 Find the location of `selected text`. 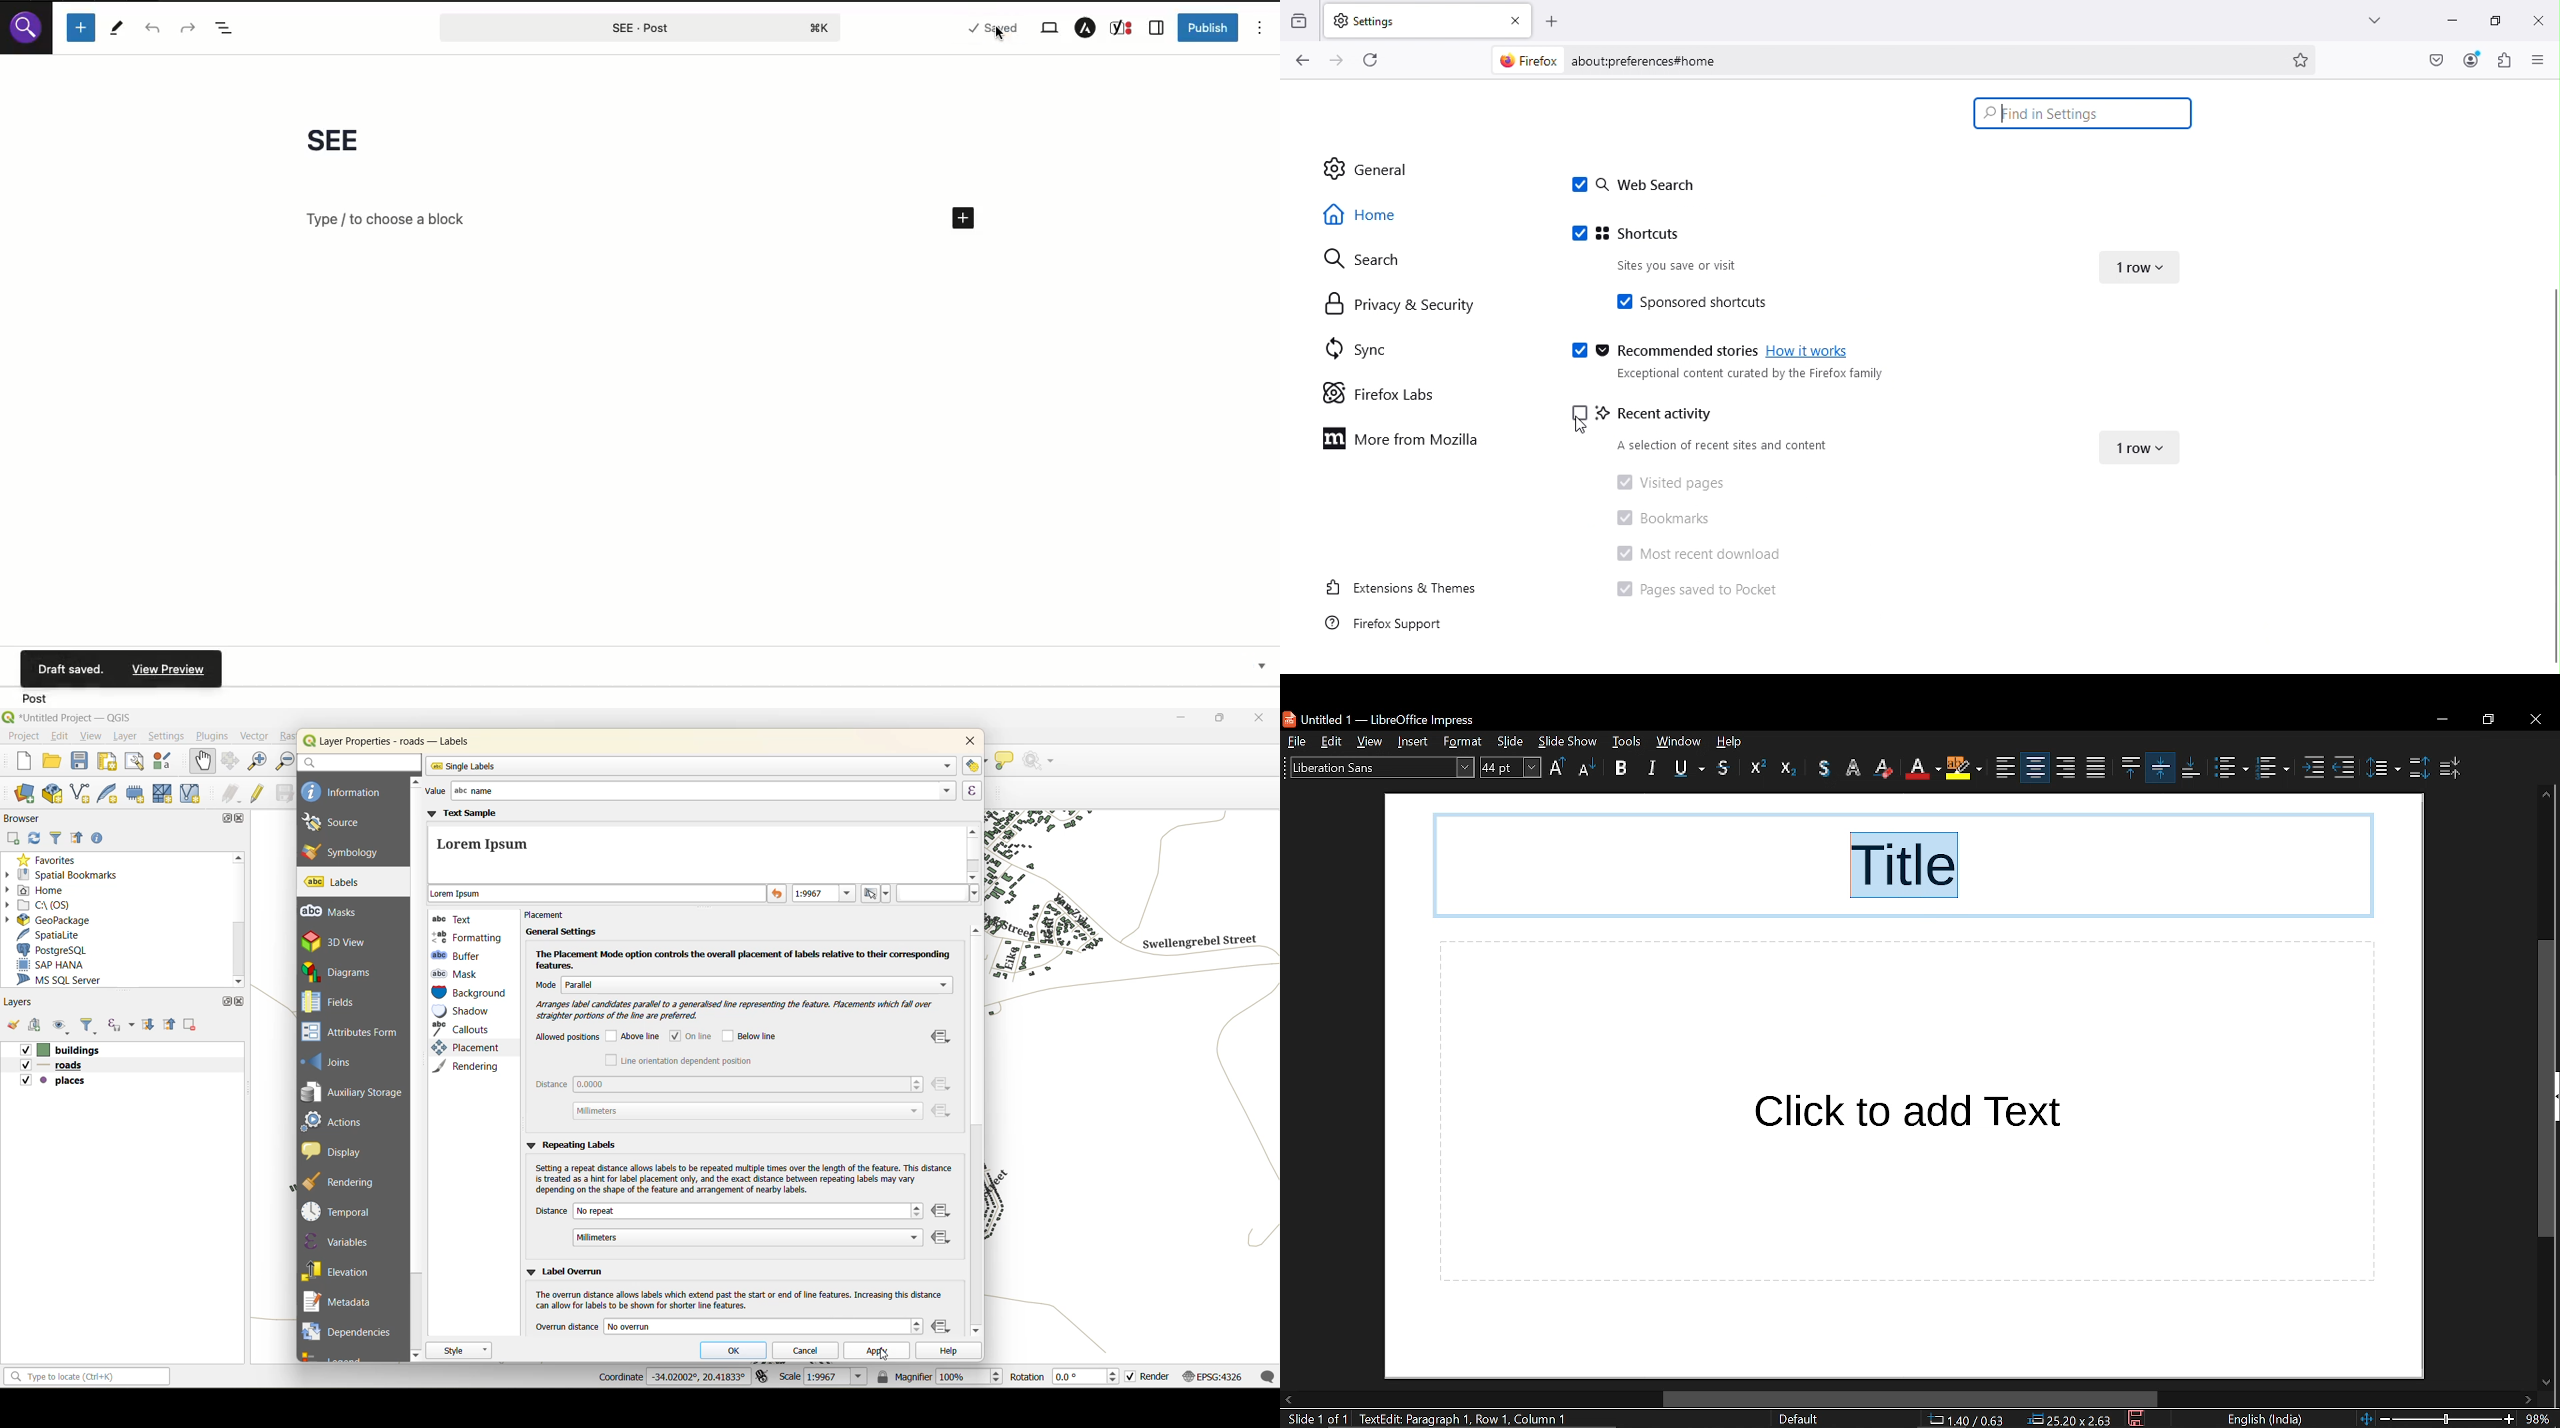

selected text is located at coordinates (1907, 868).